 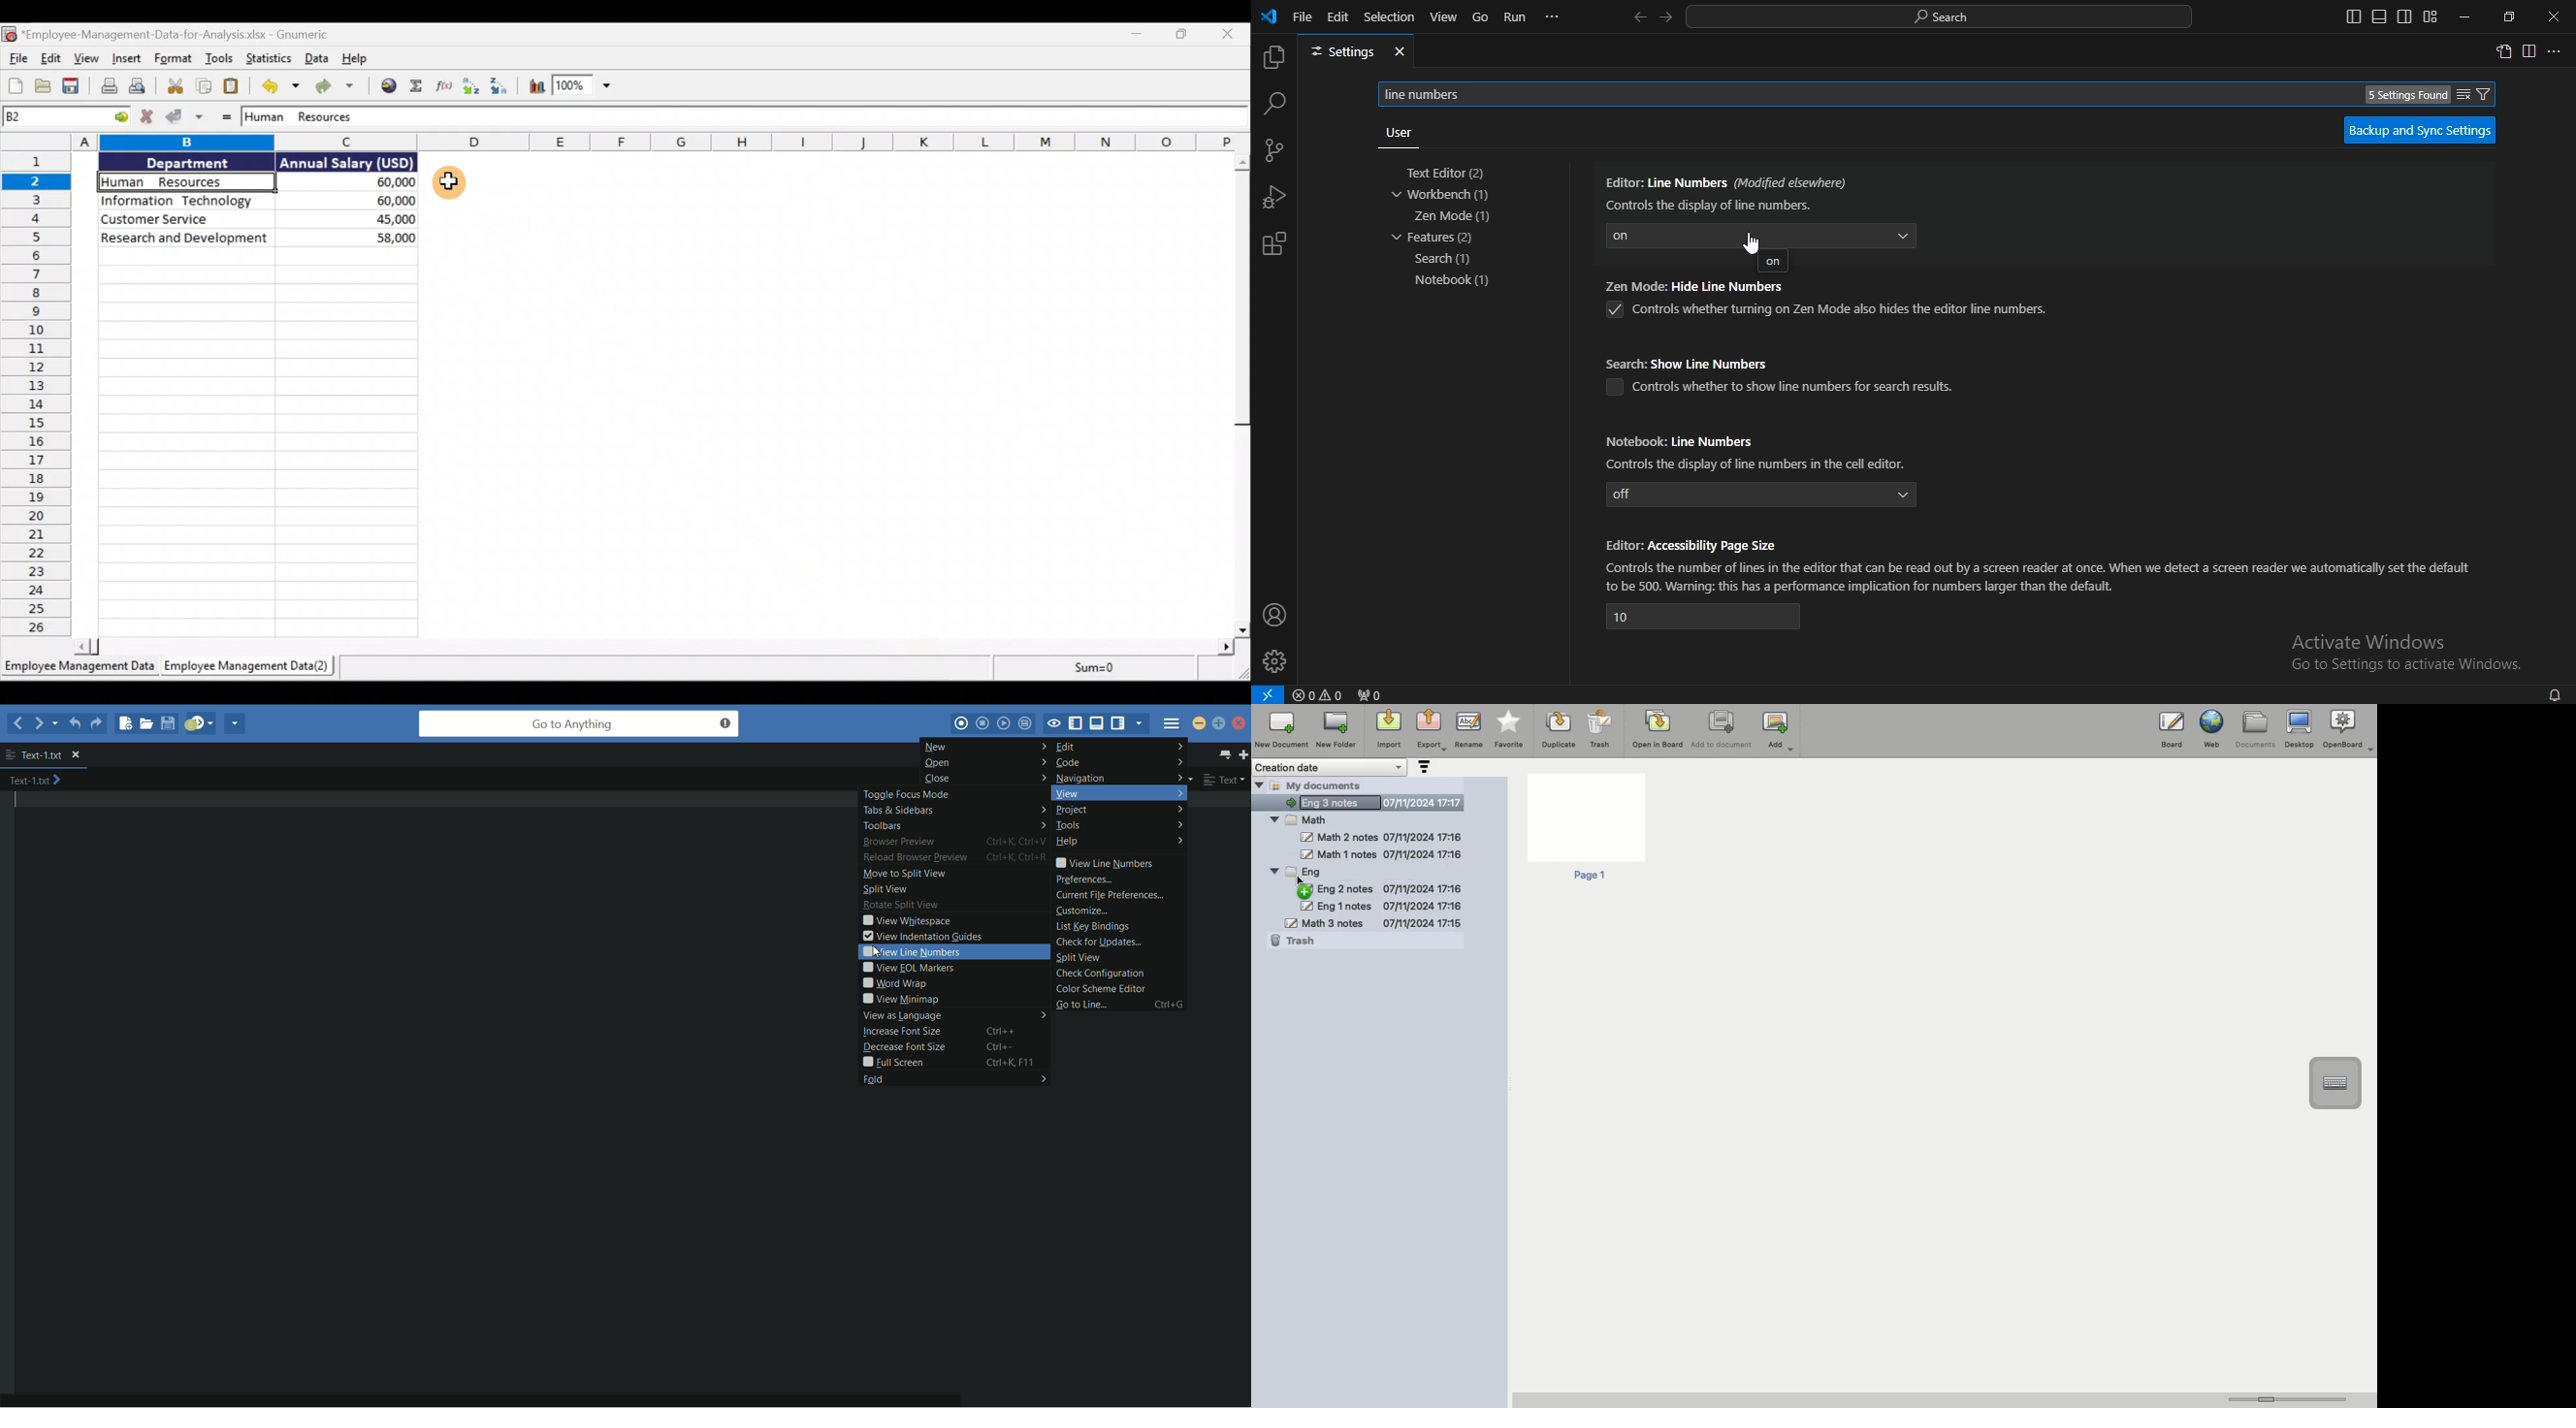 I want to click on text cursor, so click(x=21, y=804).